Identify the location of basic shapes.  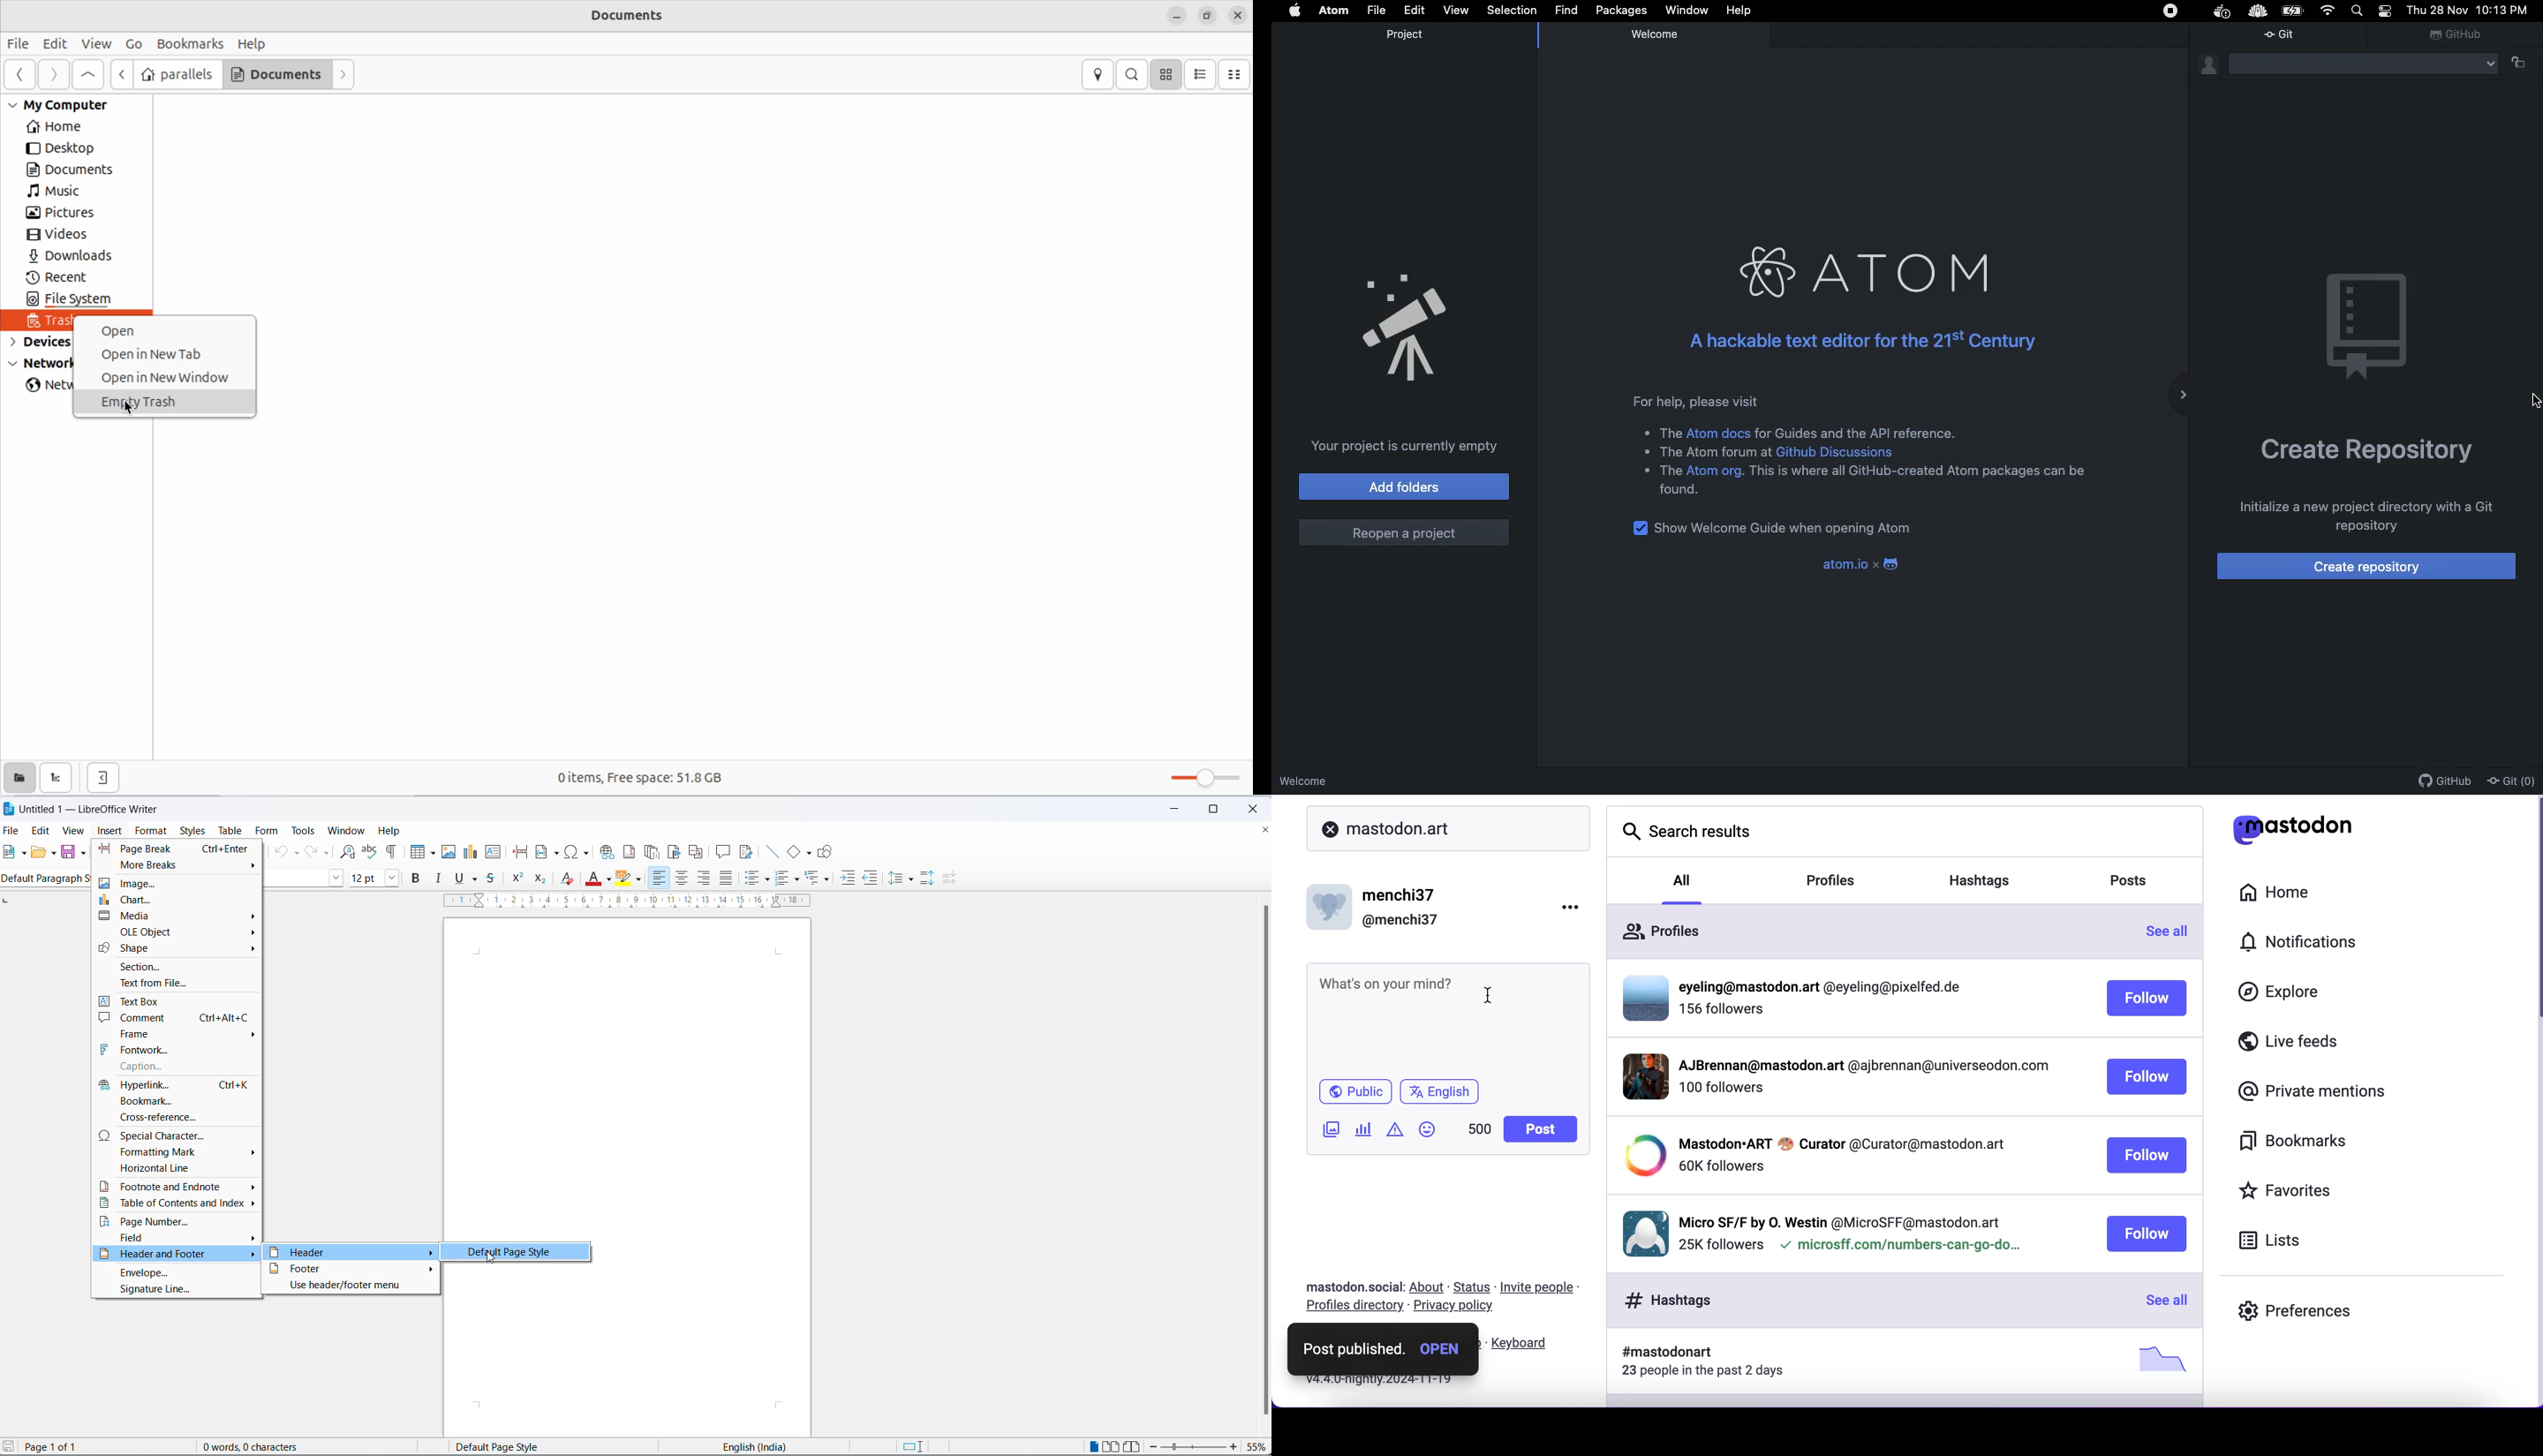
(793, 852).